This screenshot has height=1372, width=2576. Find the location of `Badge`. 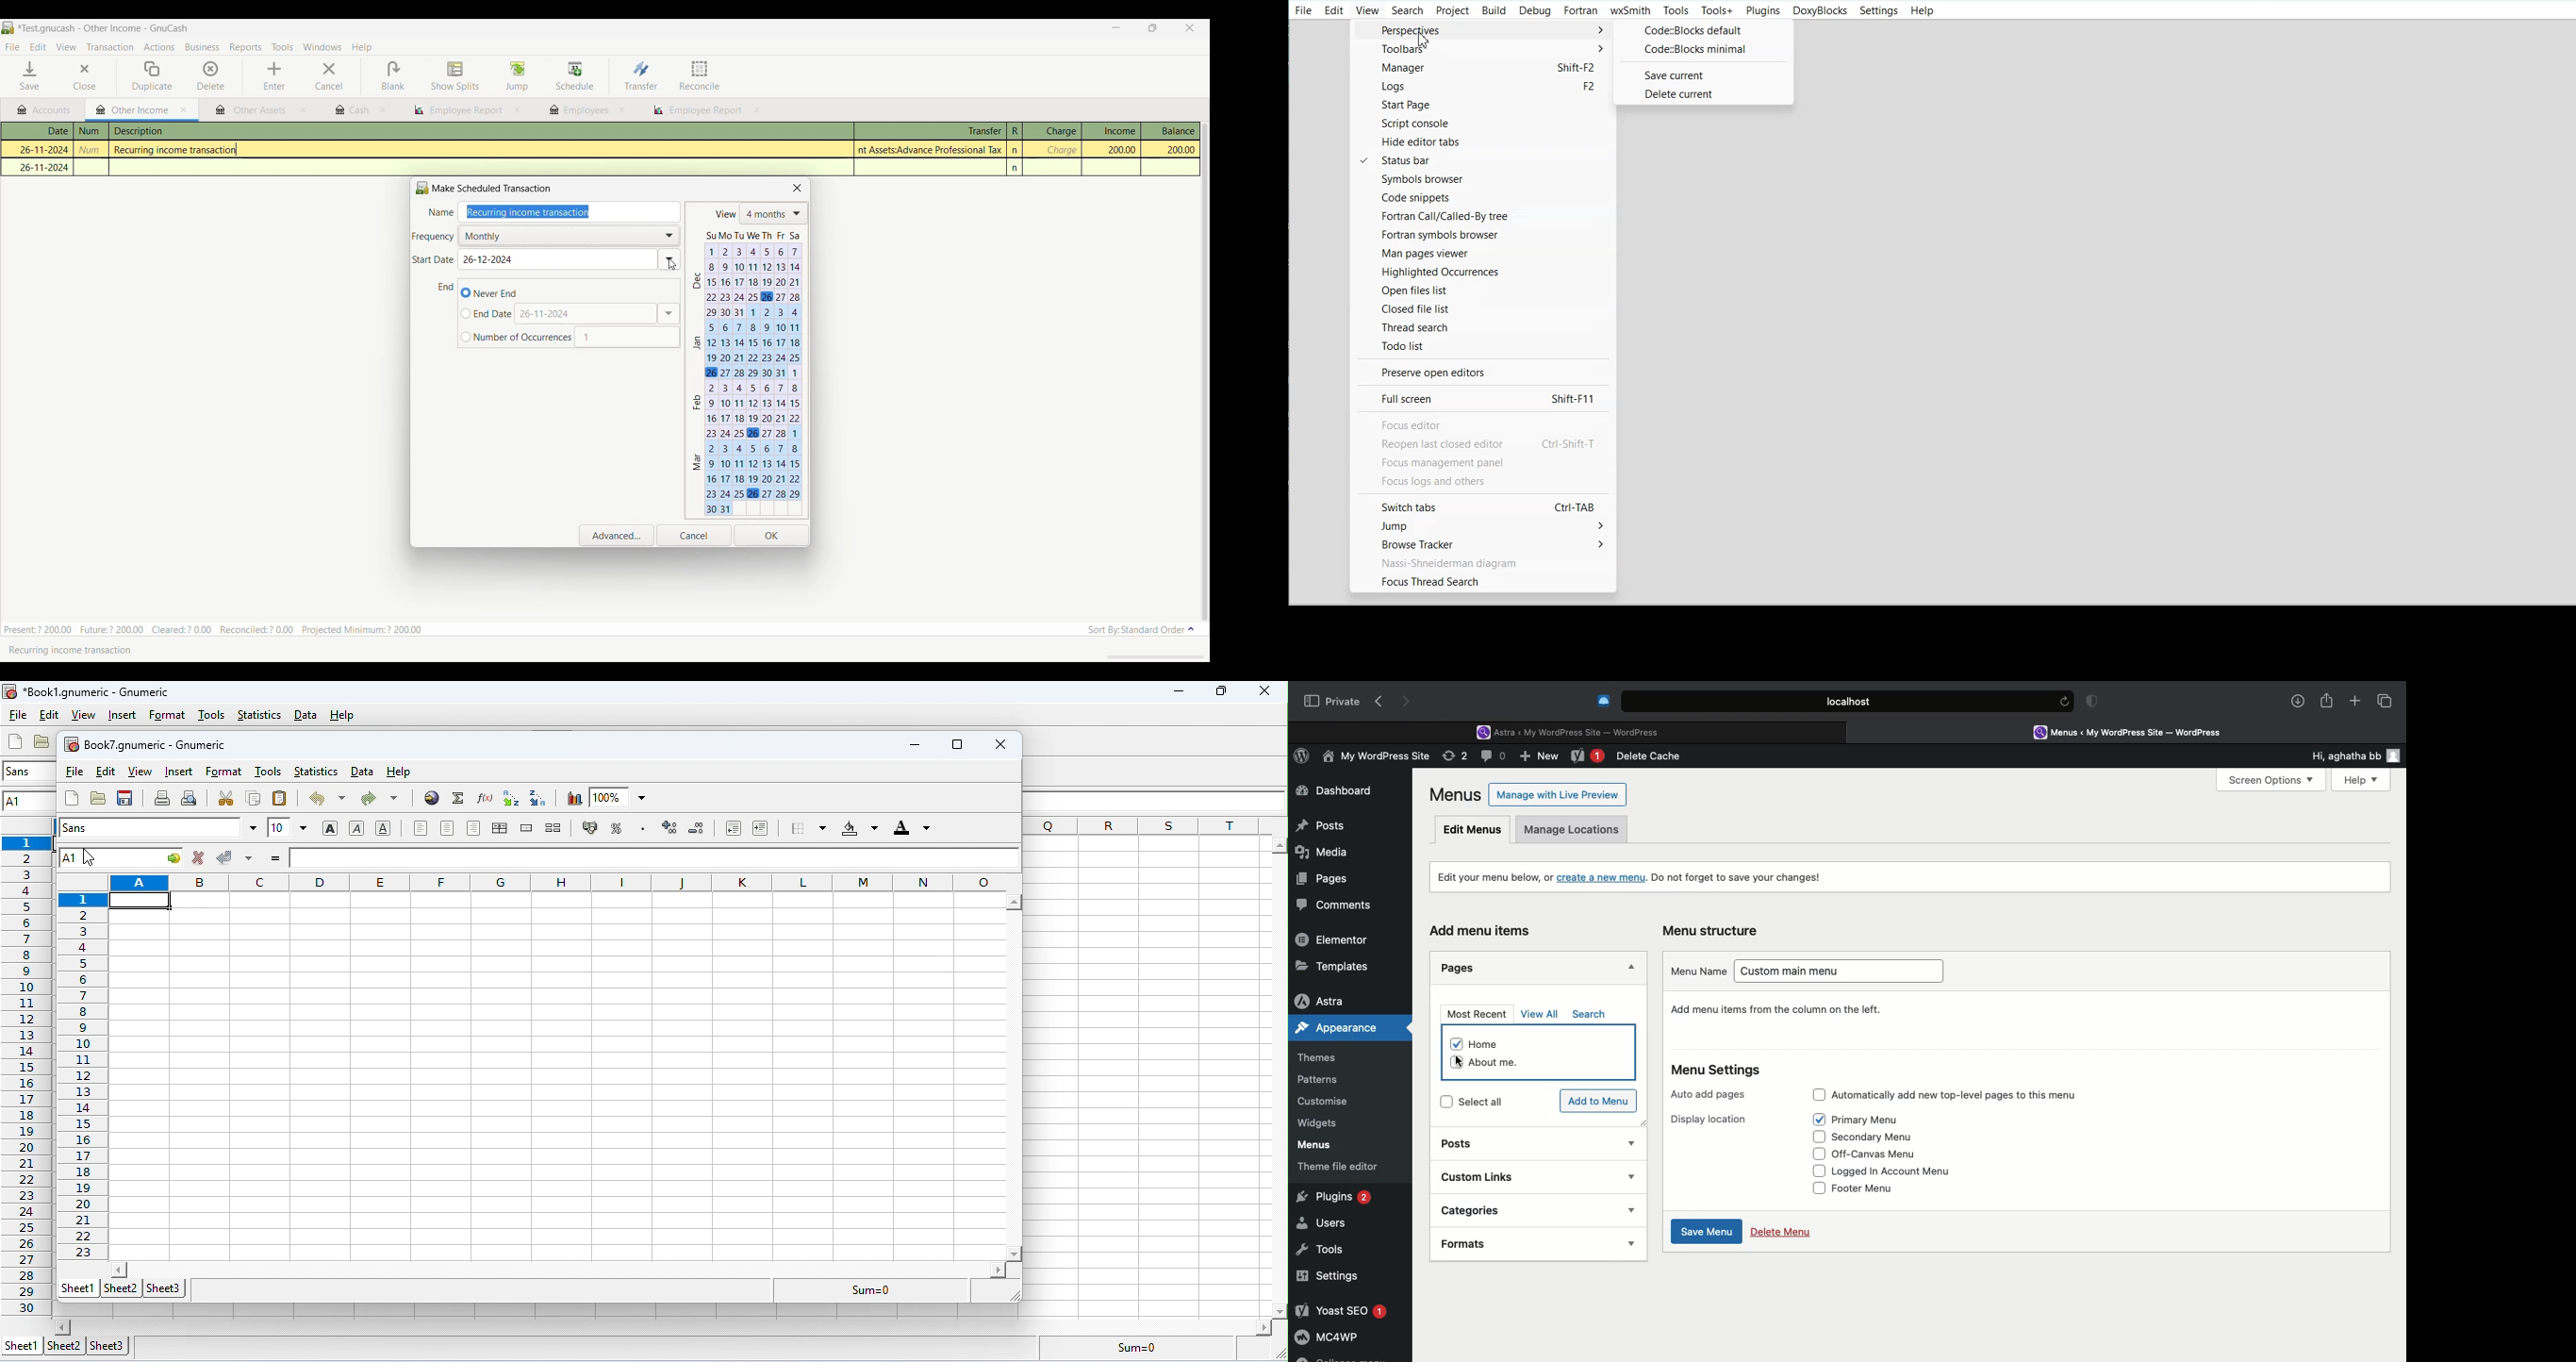

Badge is located at coordinates (2095, 703).